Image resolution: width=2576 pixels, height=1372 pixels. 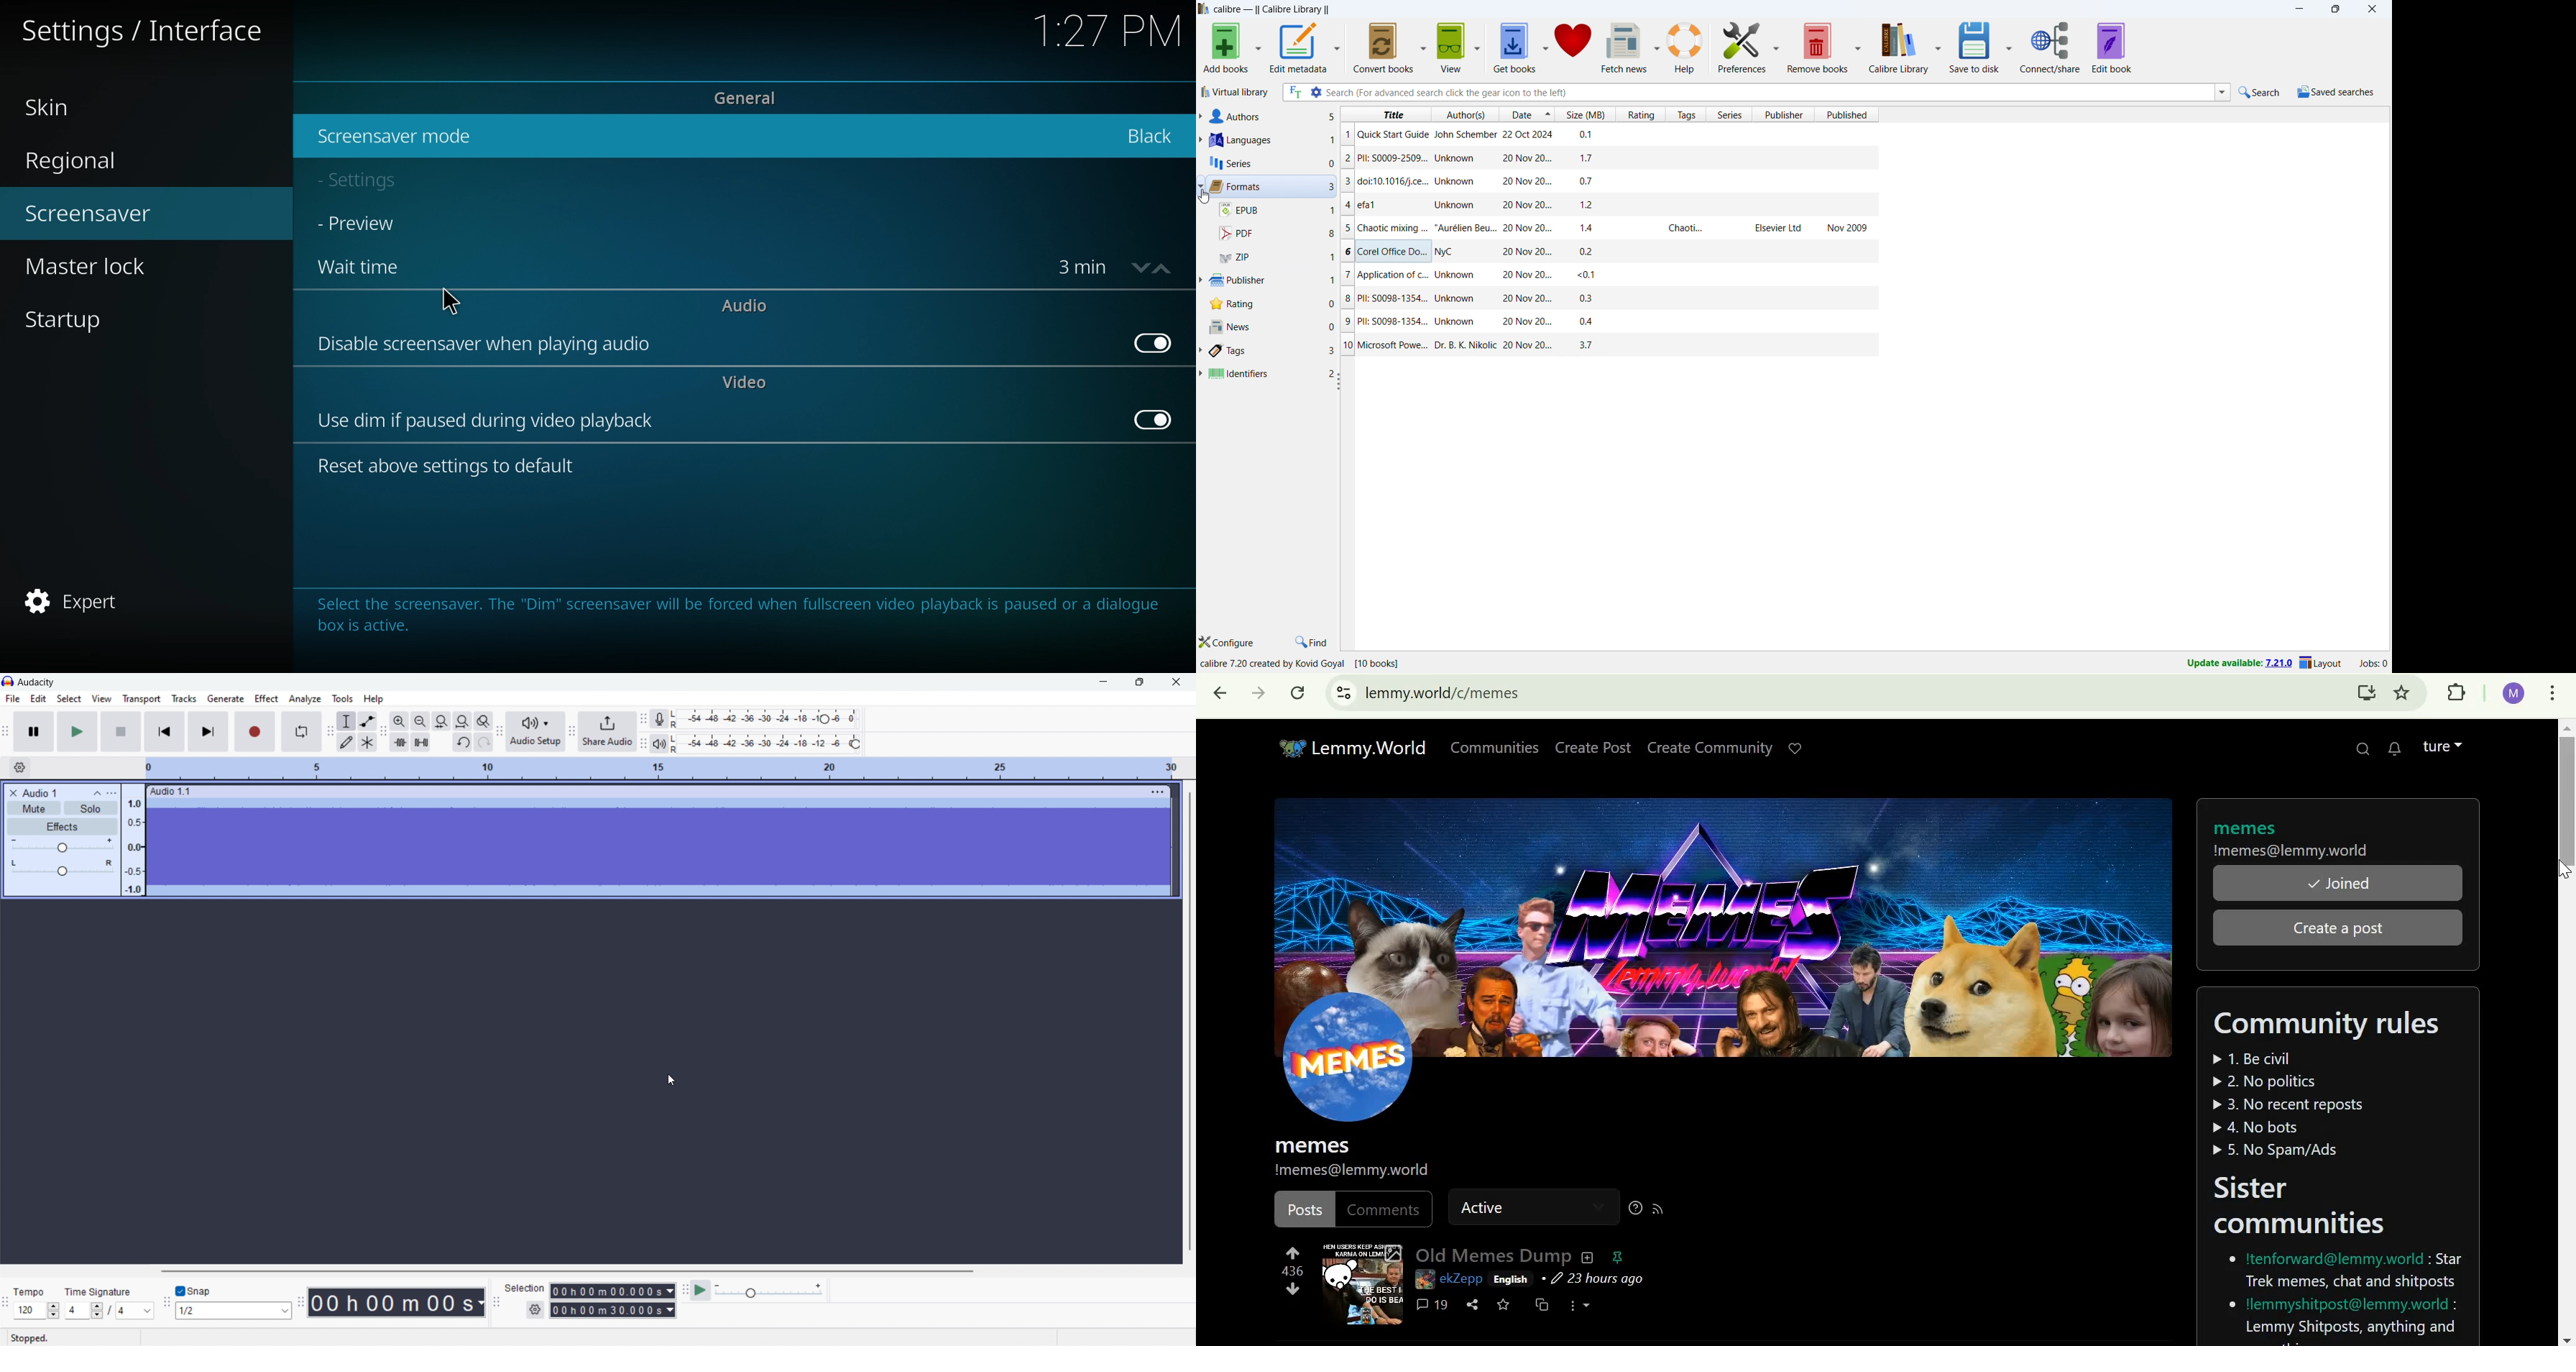 What do you see at coordinates (1312, 641) in the screenshot?
I see `find in tags` at bounding box center [1312, 641].